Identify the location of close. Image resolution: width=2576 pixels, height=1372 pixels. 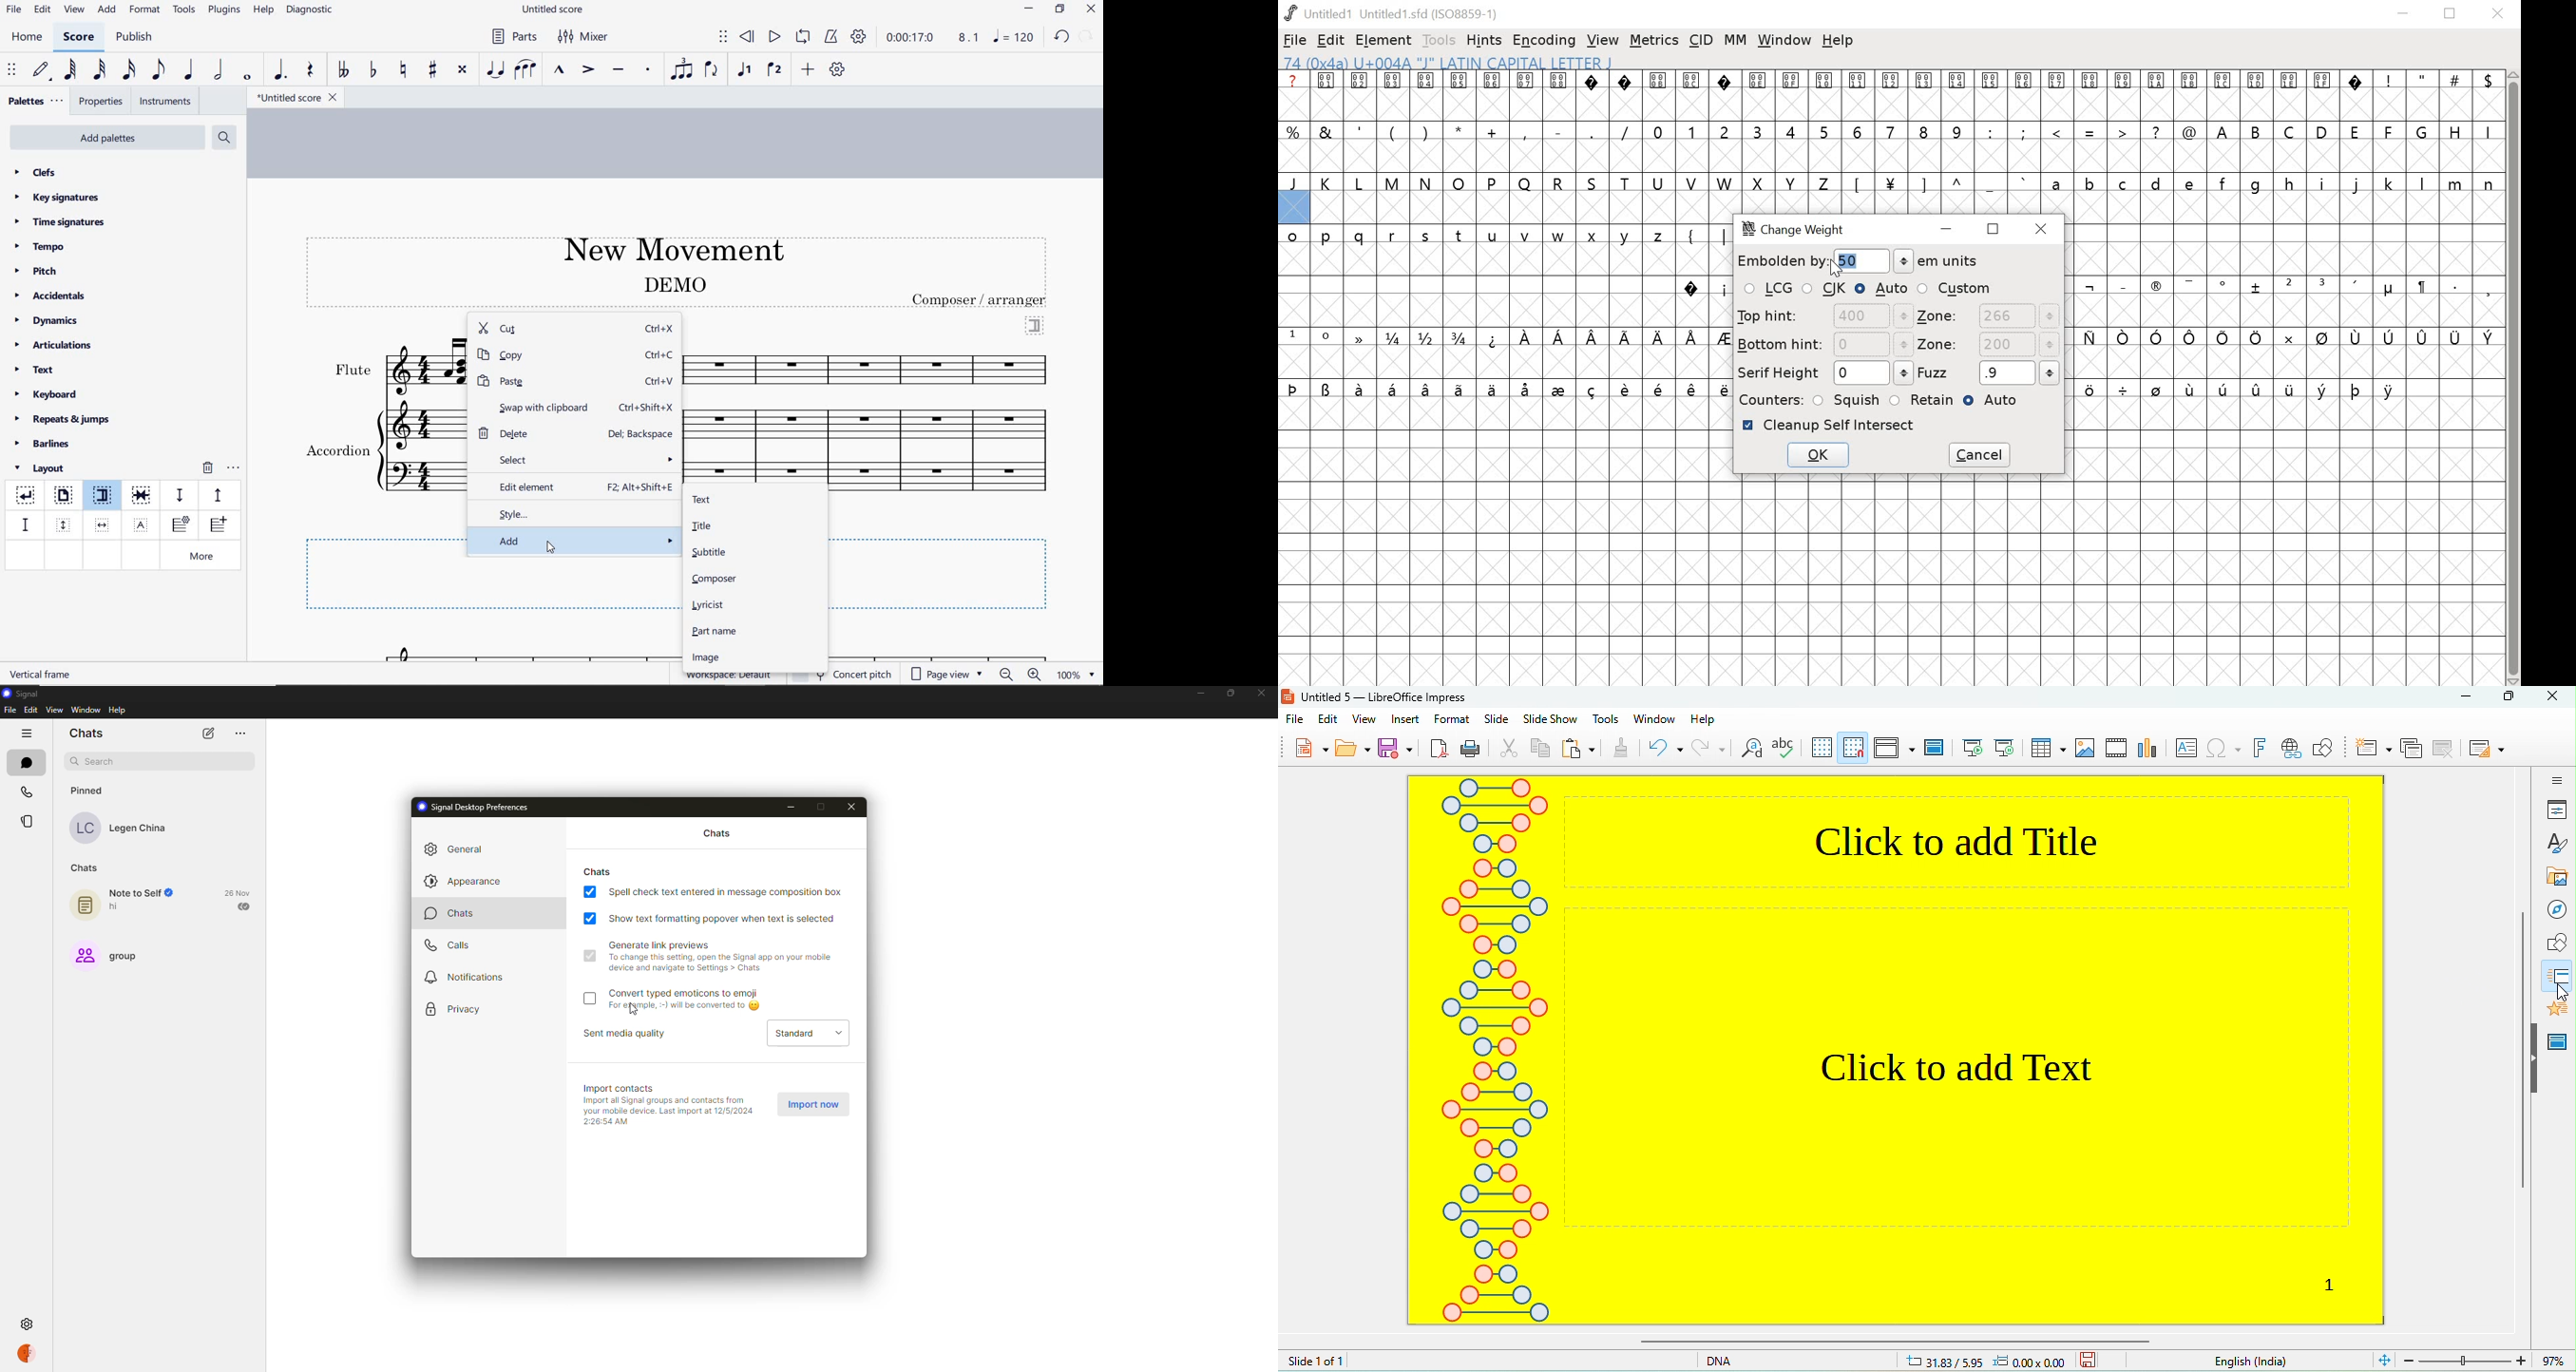
(1091, 11).